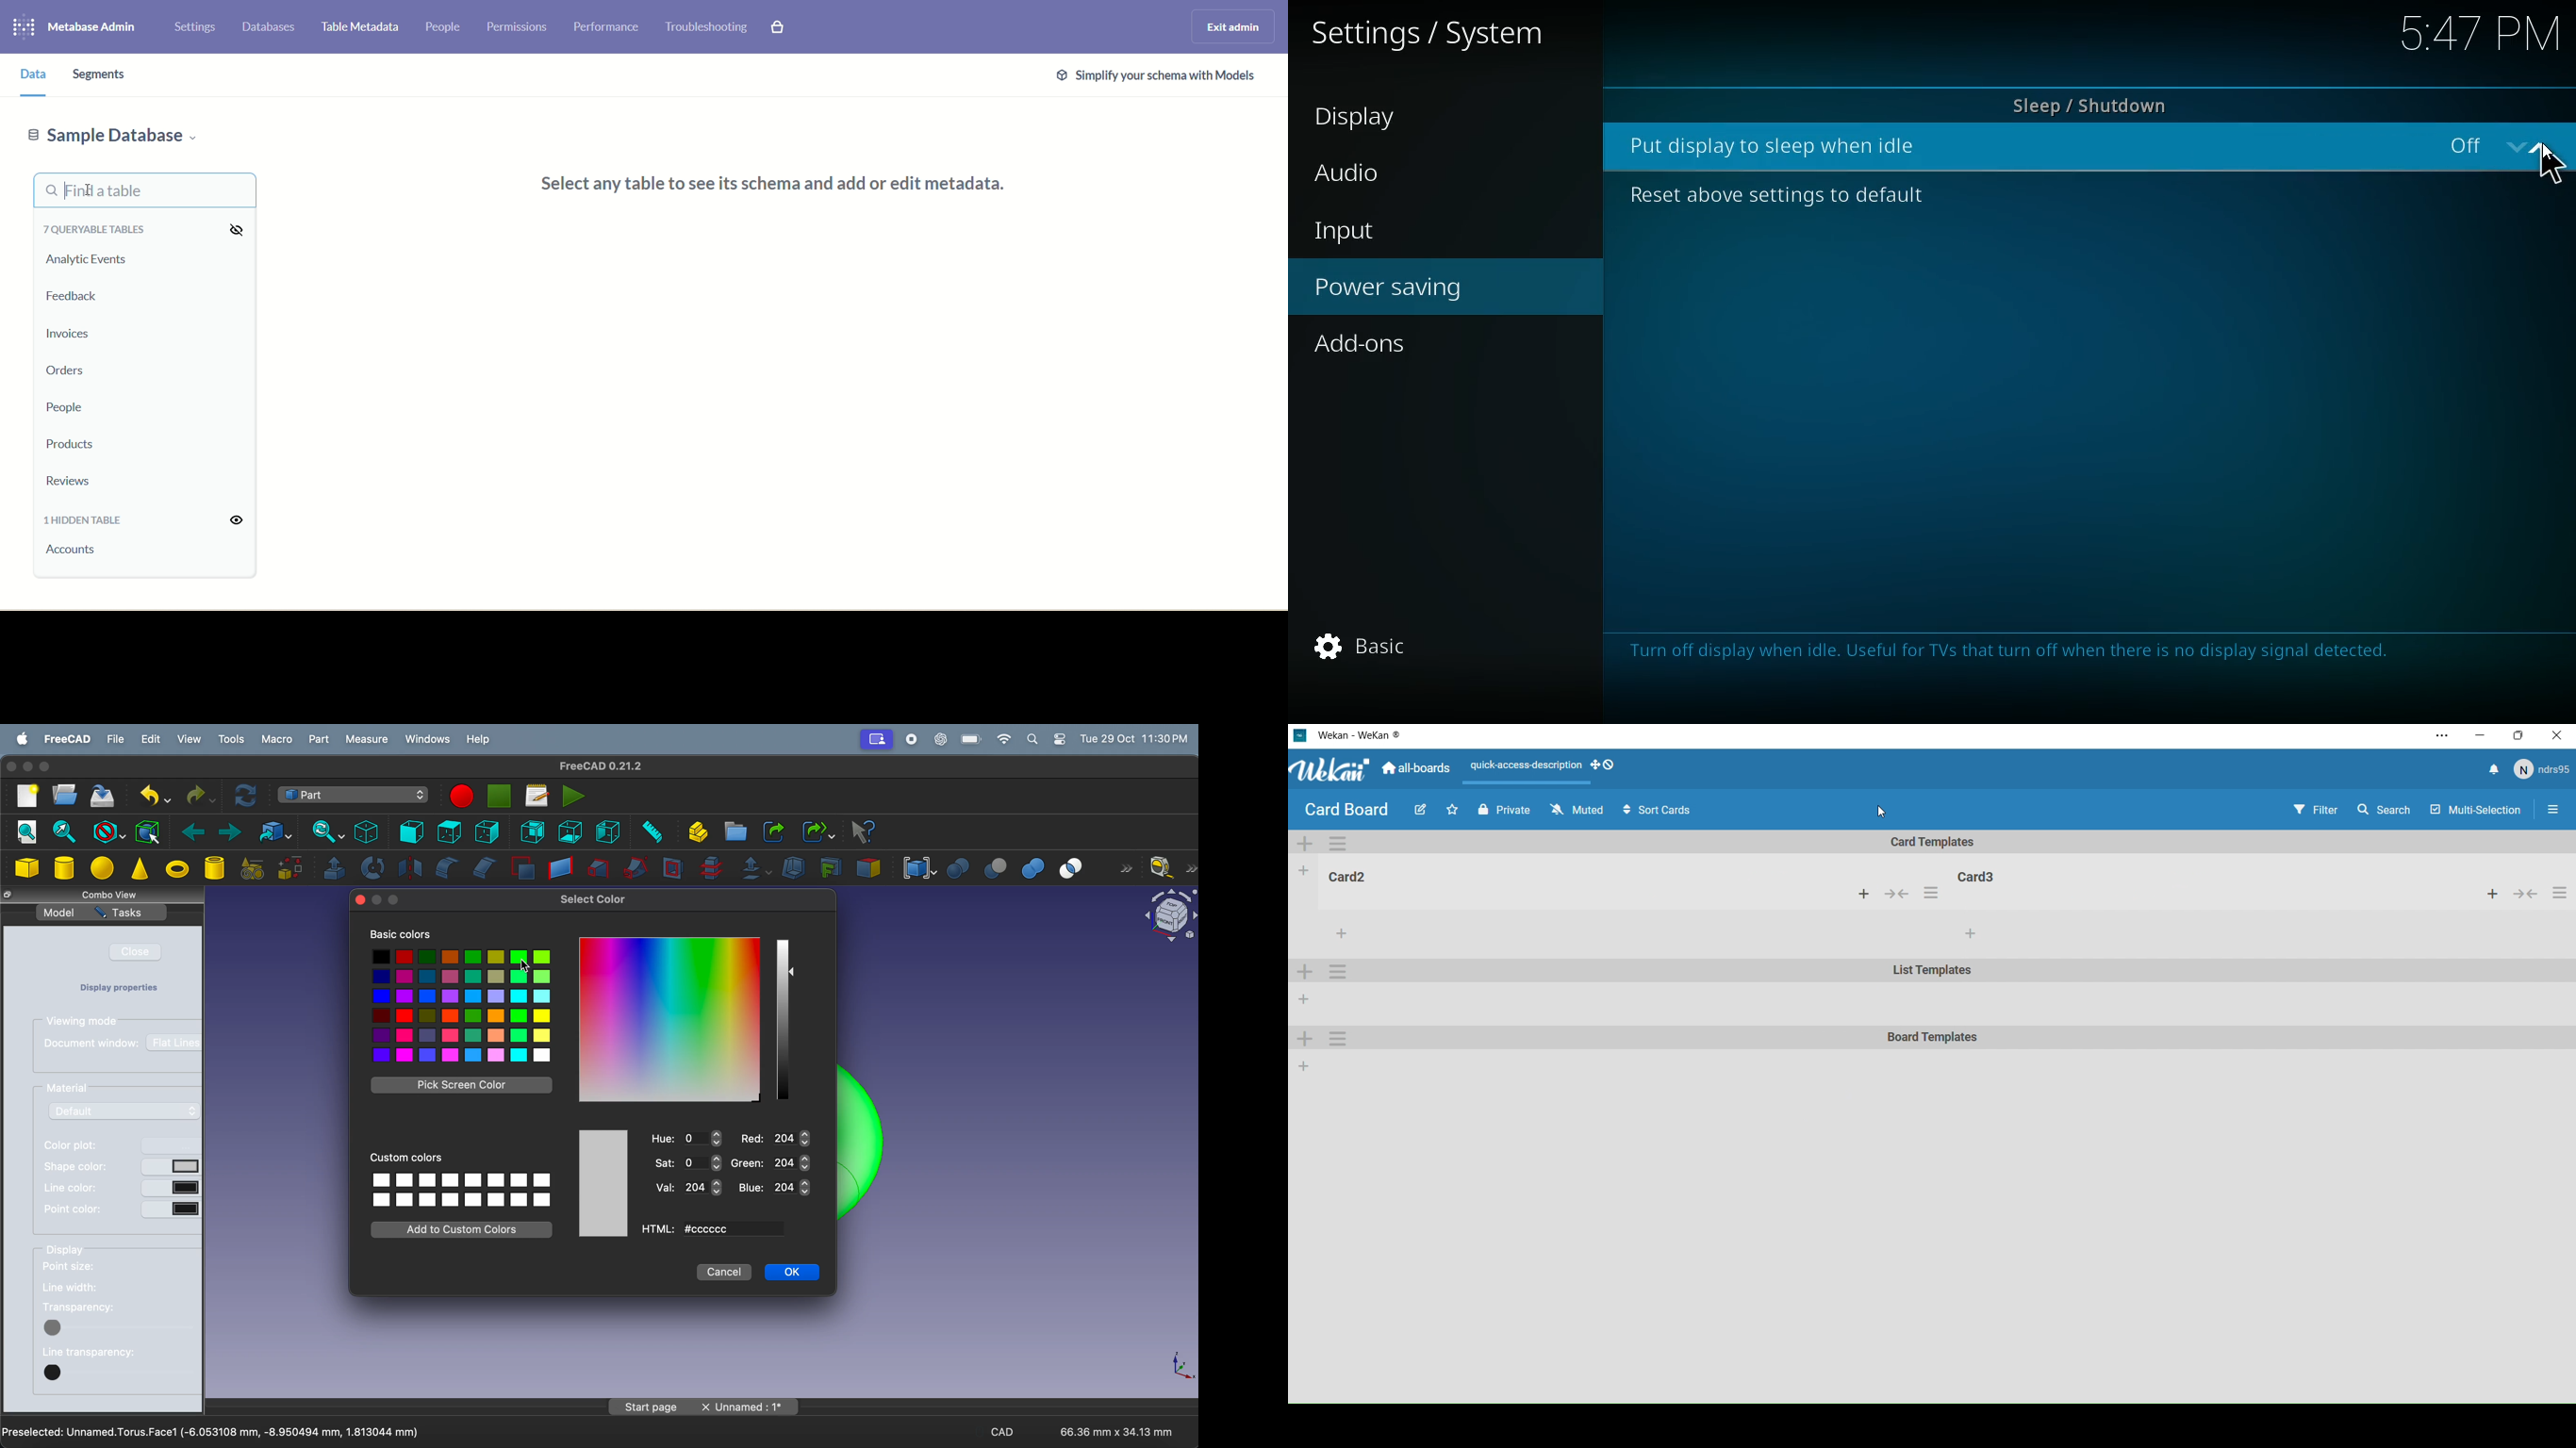  Describe the element at coordinates (372, 868) in the screenshot. I see `revolve` at that location.